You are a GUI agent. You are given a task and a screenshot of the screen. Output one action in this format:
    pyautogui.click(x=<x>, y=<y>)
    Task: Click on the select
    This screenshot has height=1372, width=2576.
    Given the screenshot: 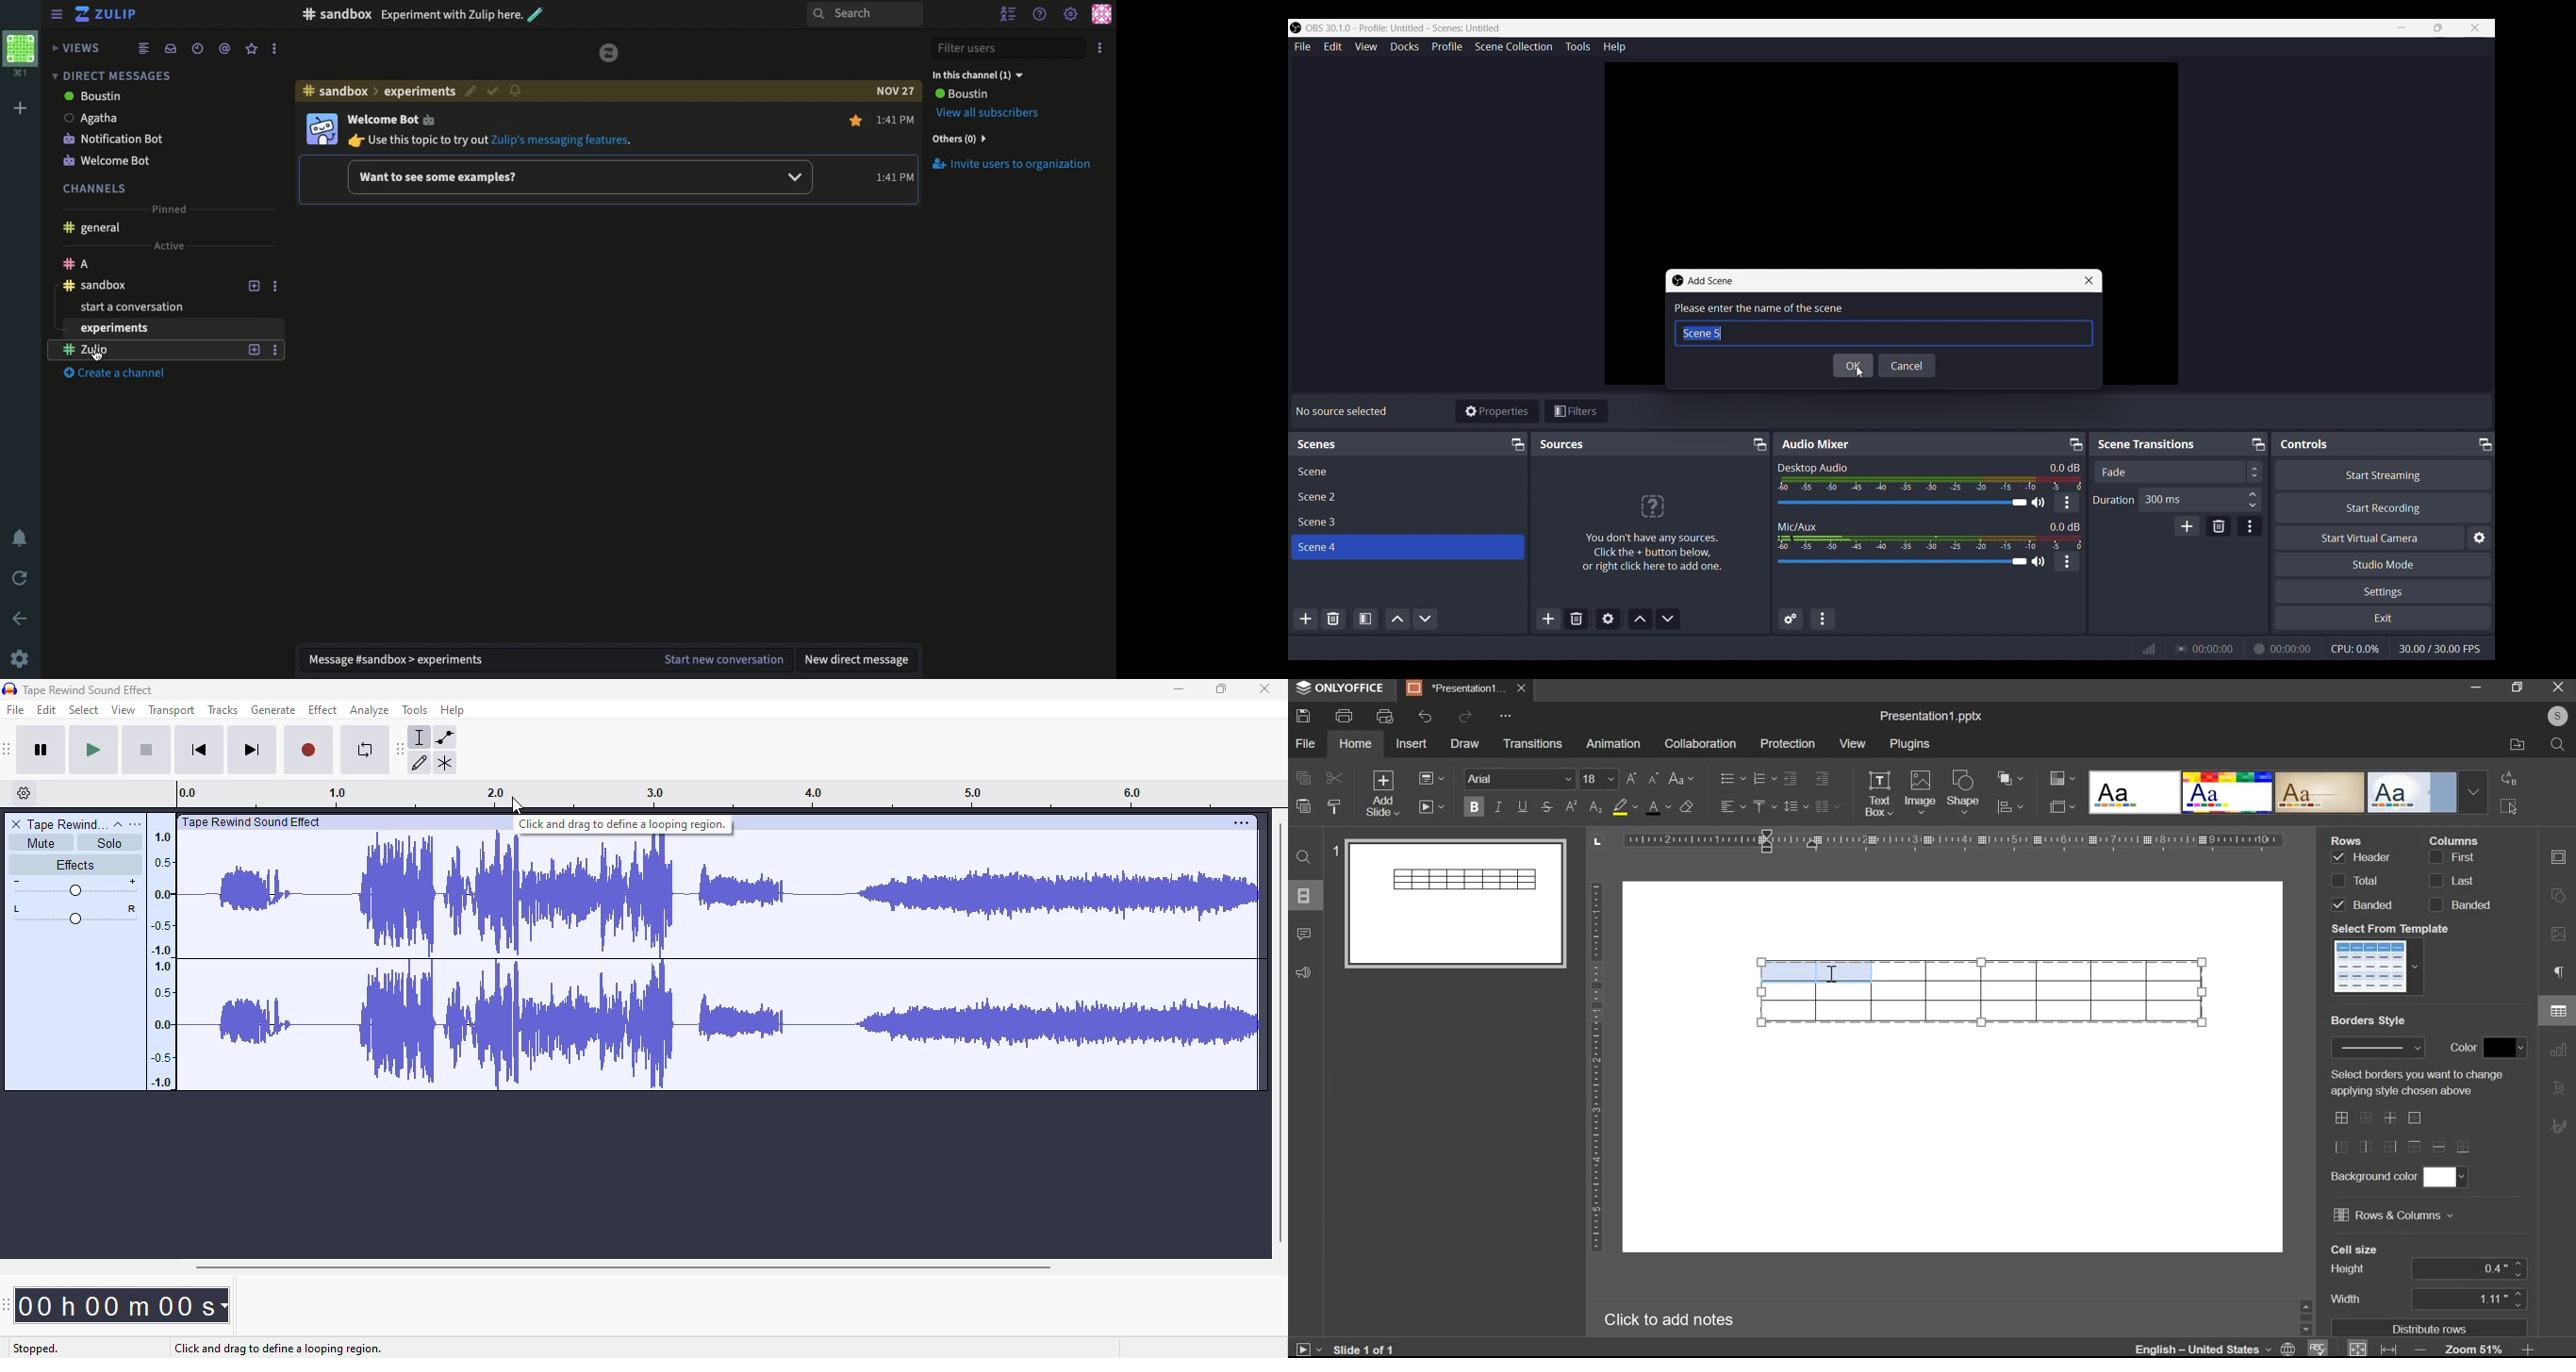 What is the action you would take?
    pyautogui.click(x=2509, y=808)
    